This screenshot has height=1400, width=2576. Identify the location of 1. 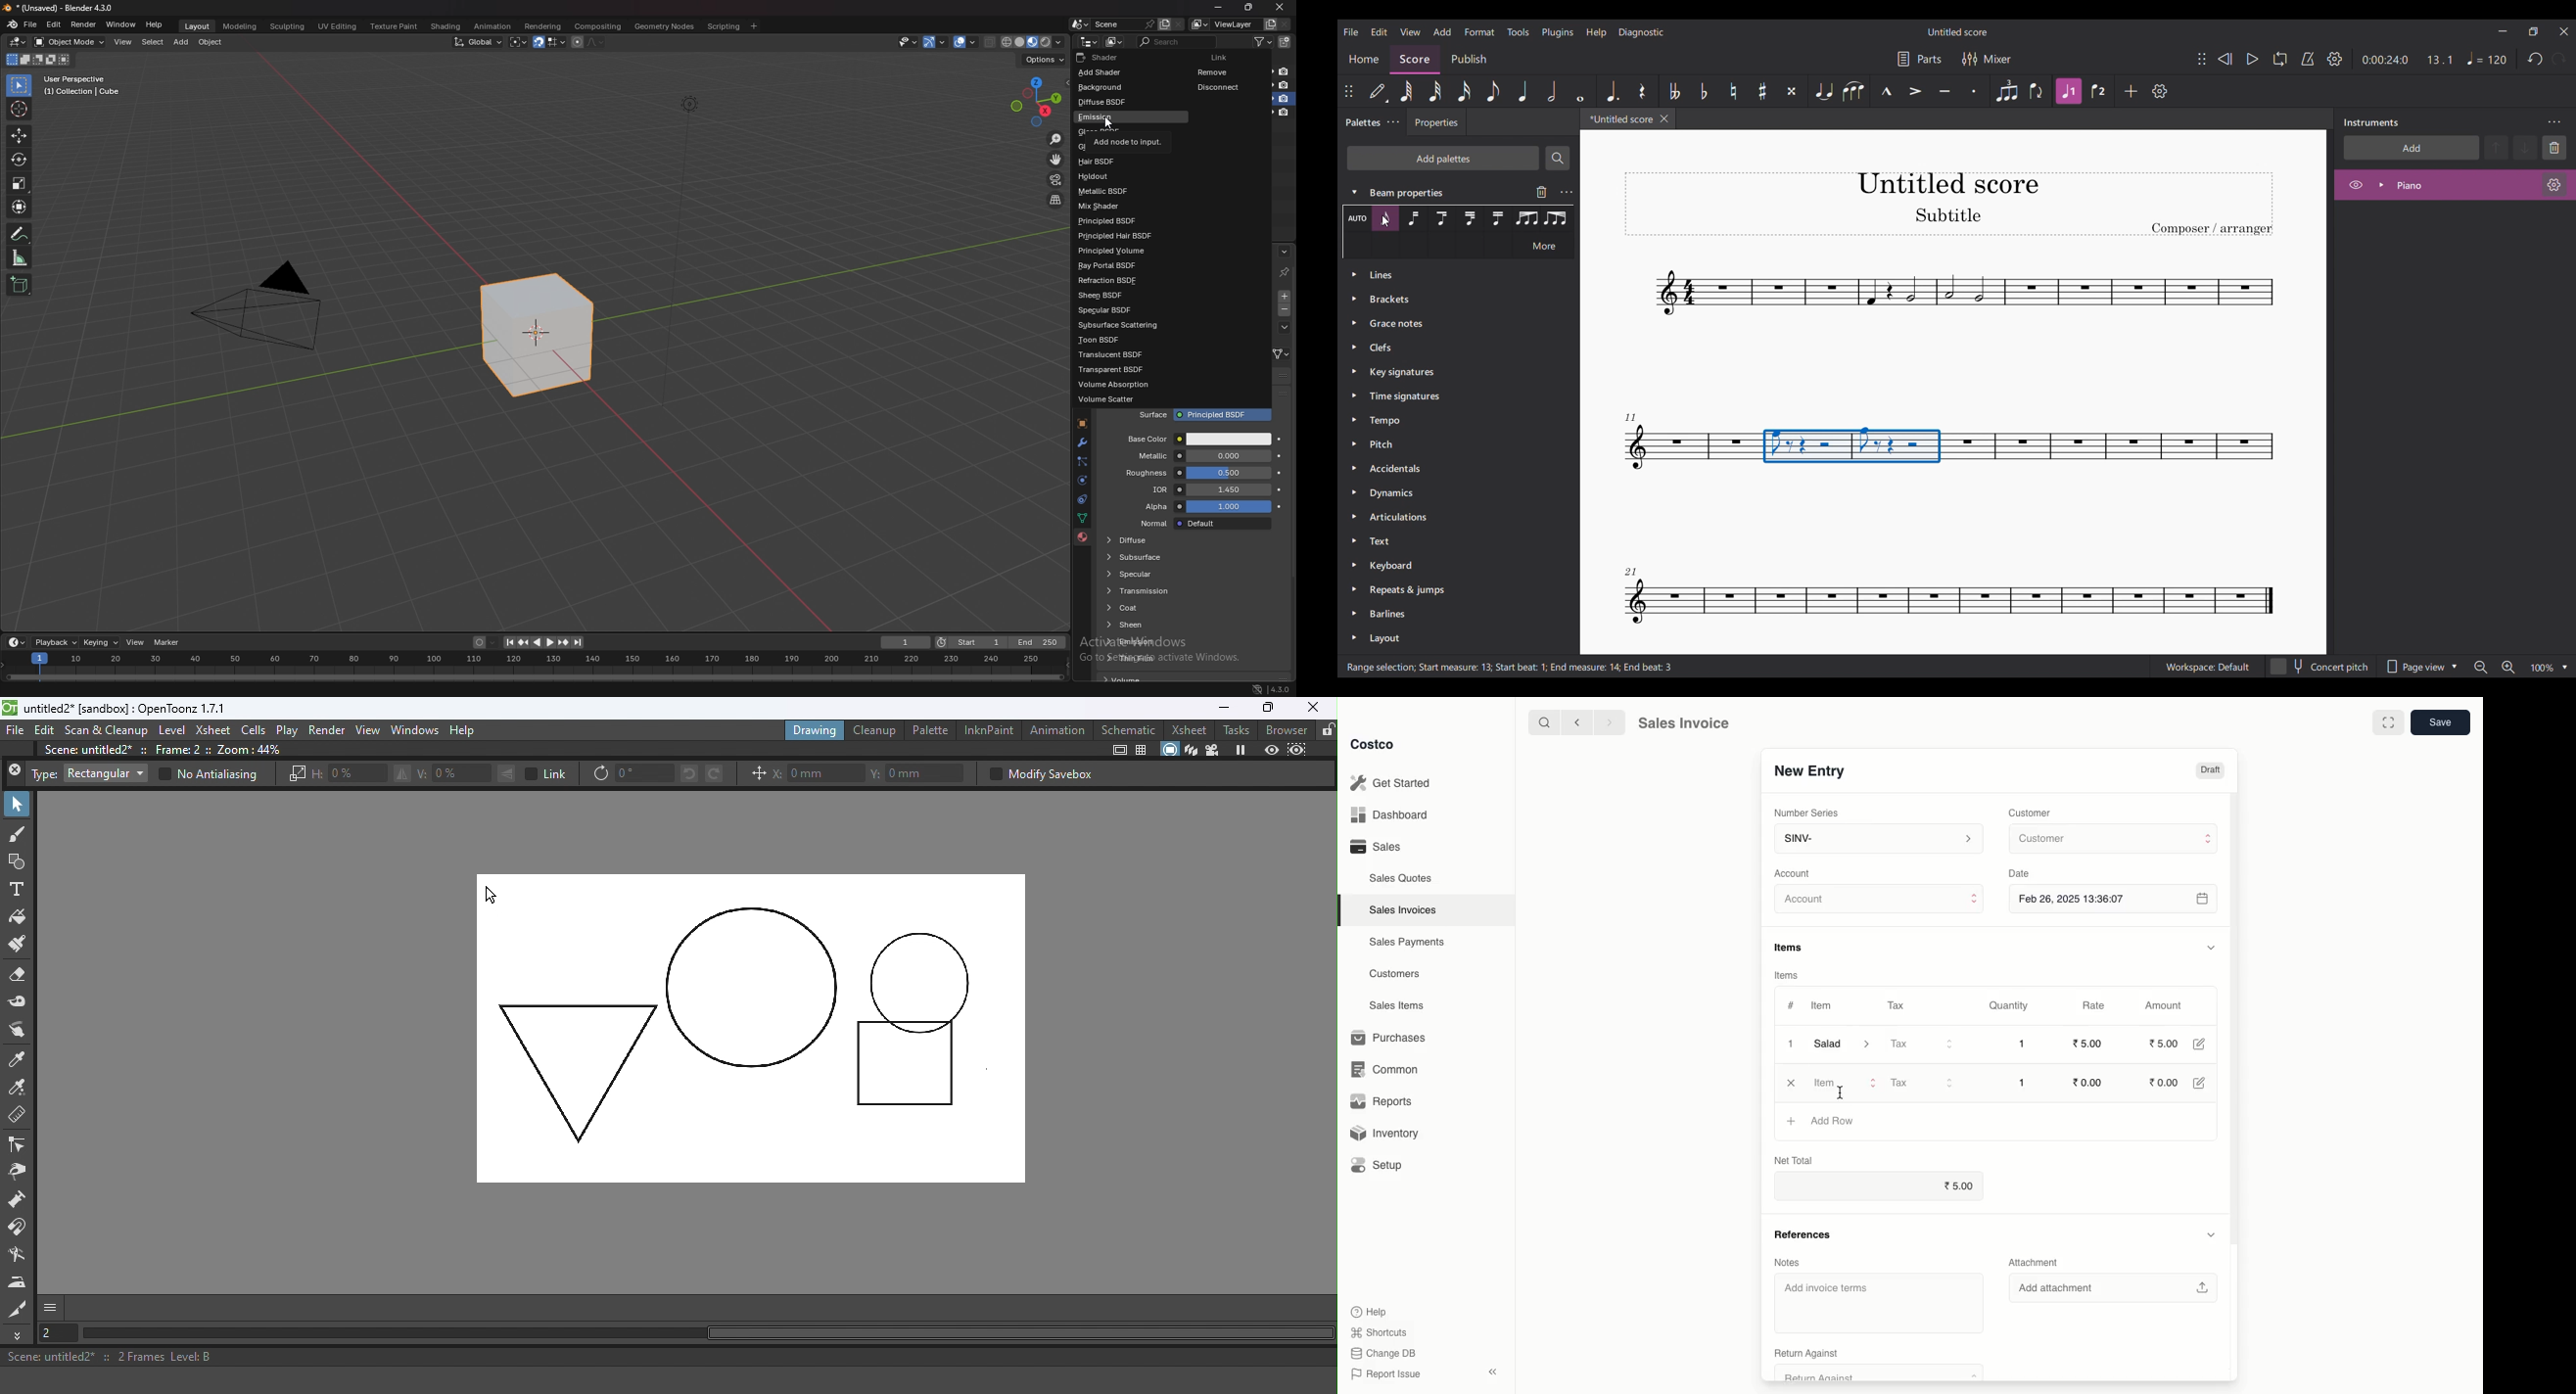
(1789, 1043).